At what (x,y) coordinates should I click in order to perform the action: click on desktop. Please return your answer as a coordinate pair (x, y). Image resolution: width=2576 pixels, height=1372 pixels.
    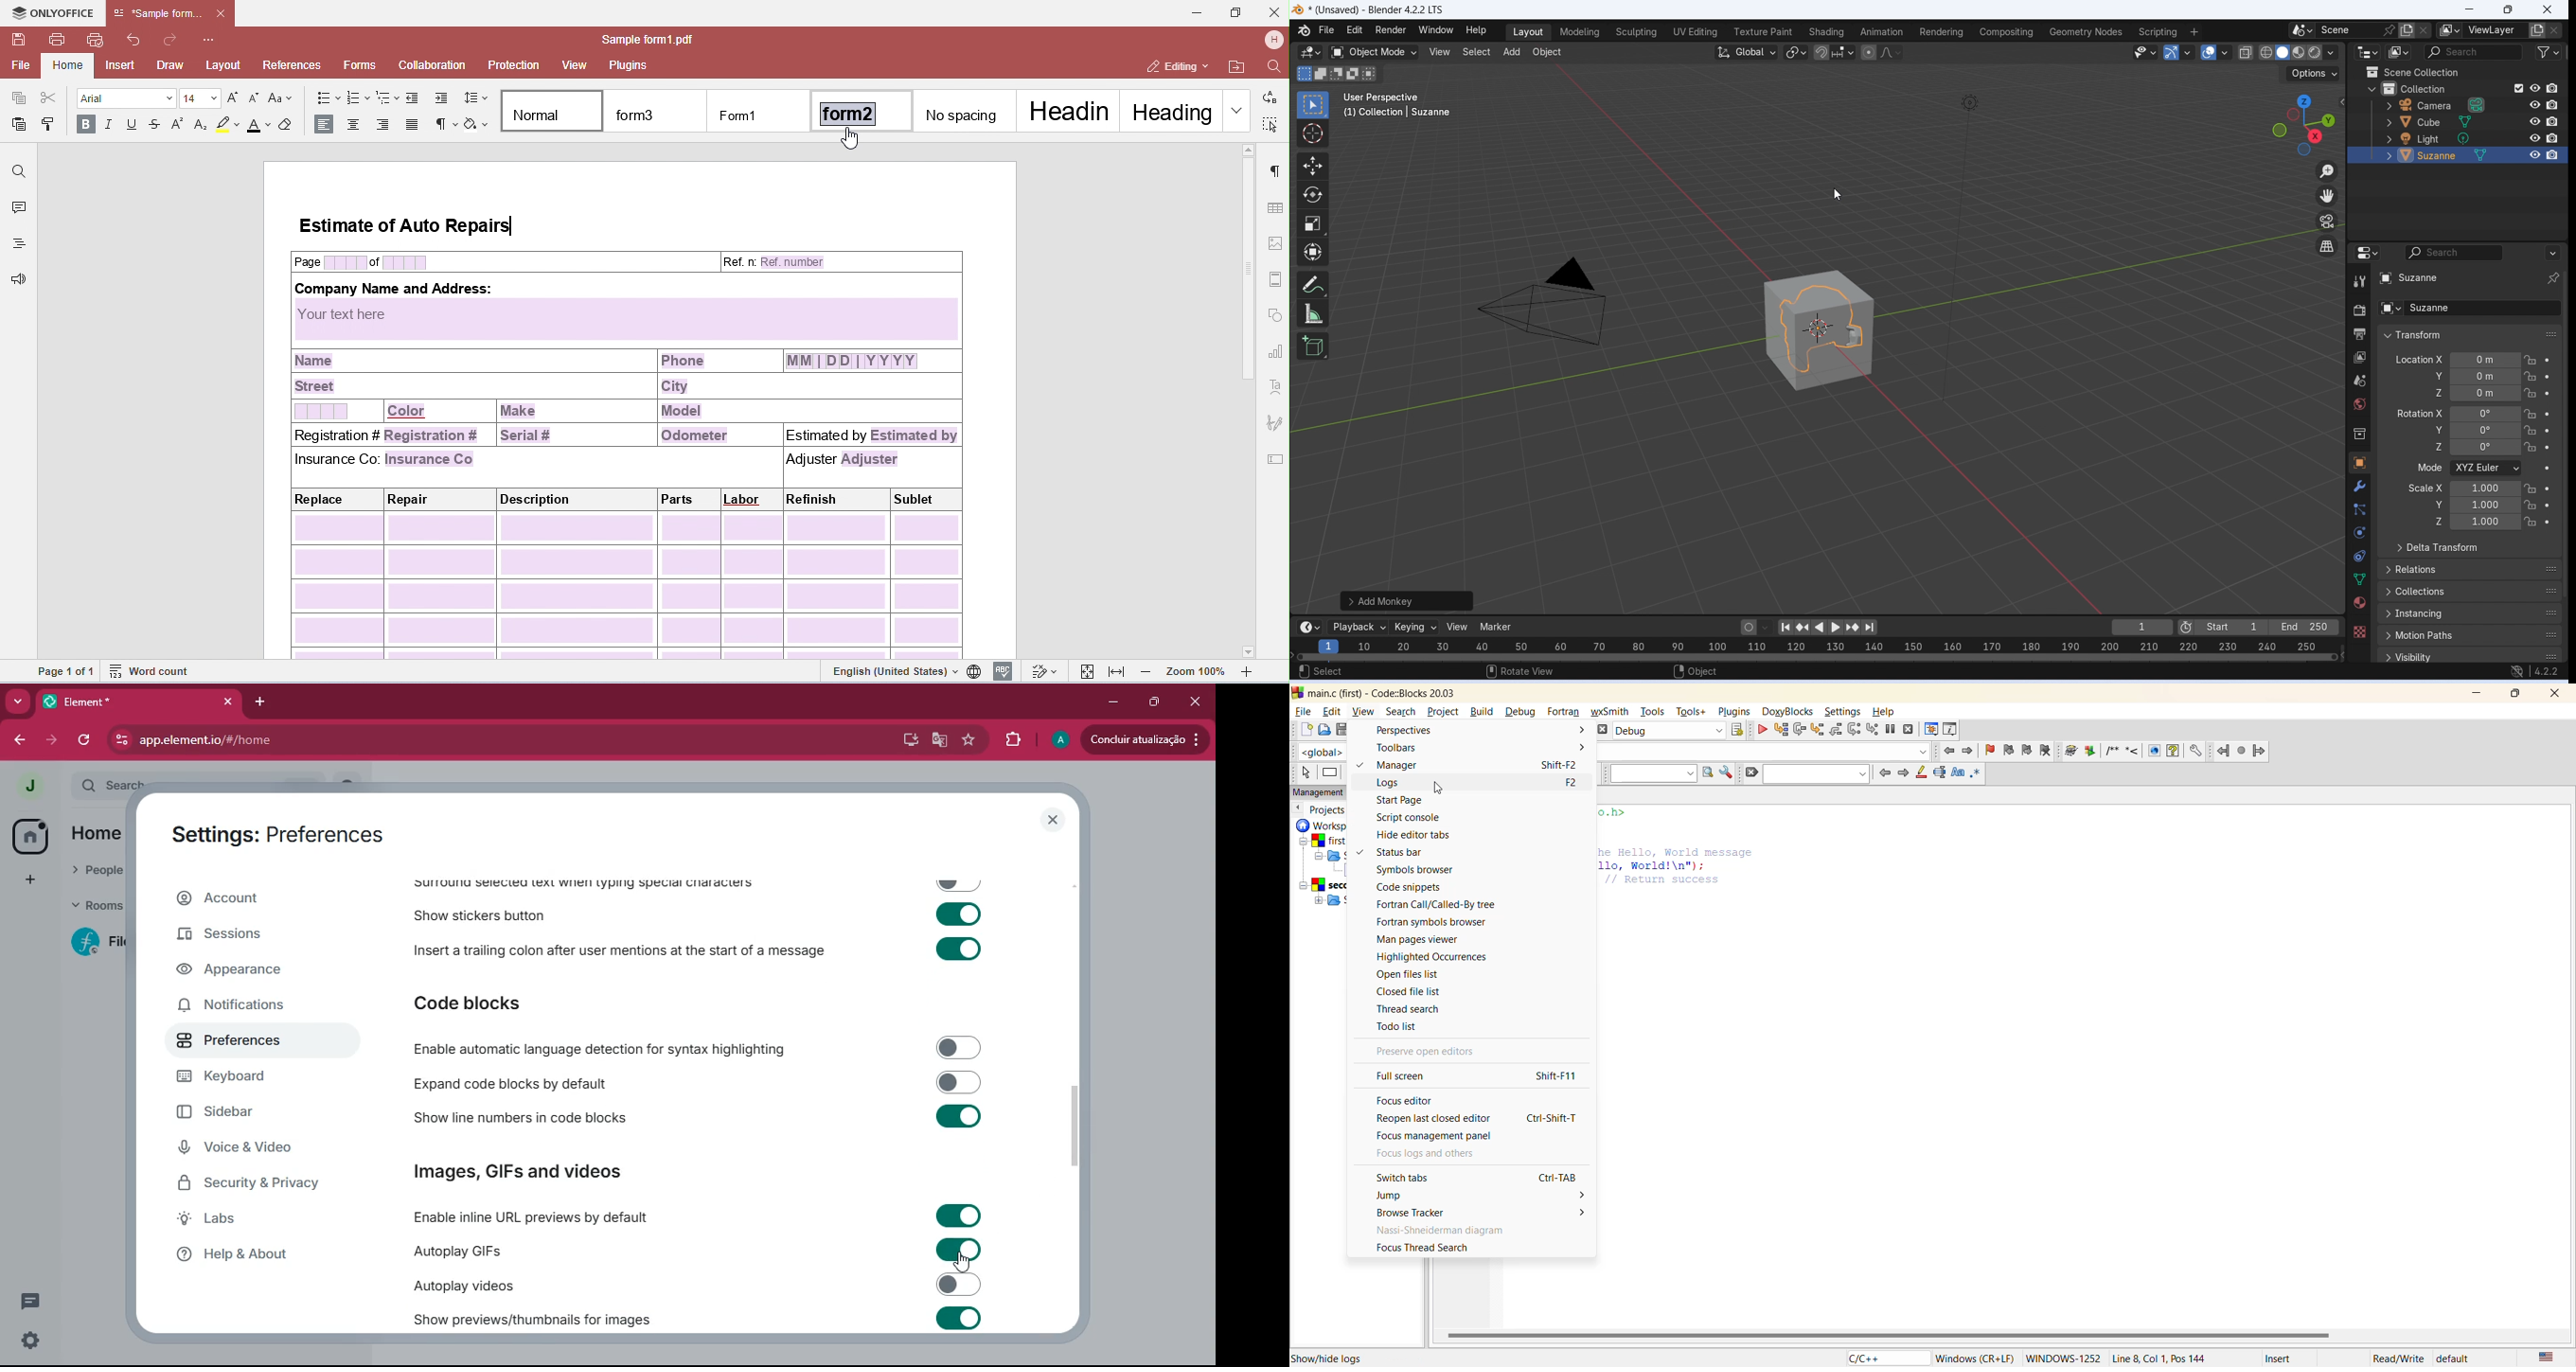
    Looking at the image, I should click on (904, 740).